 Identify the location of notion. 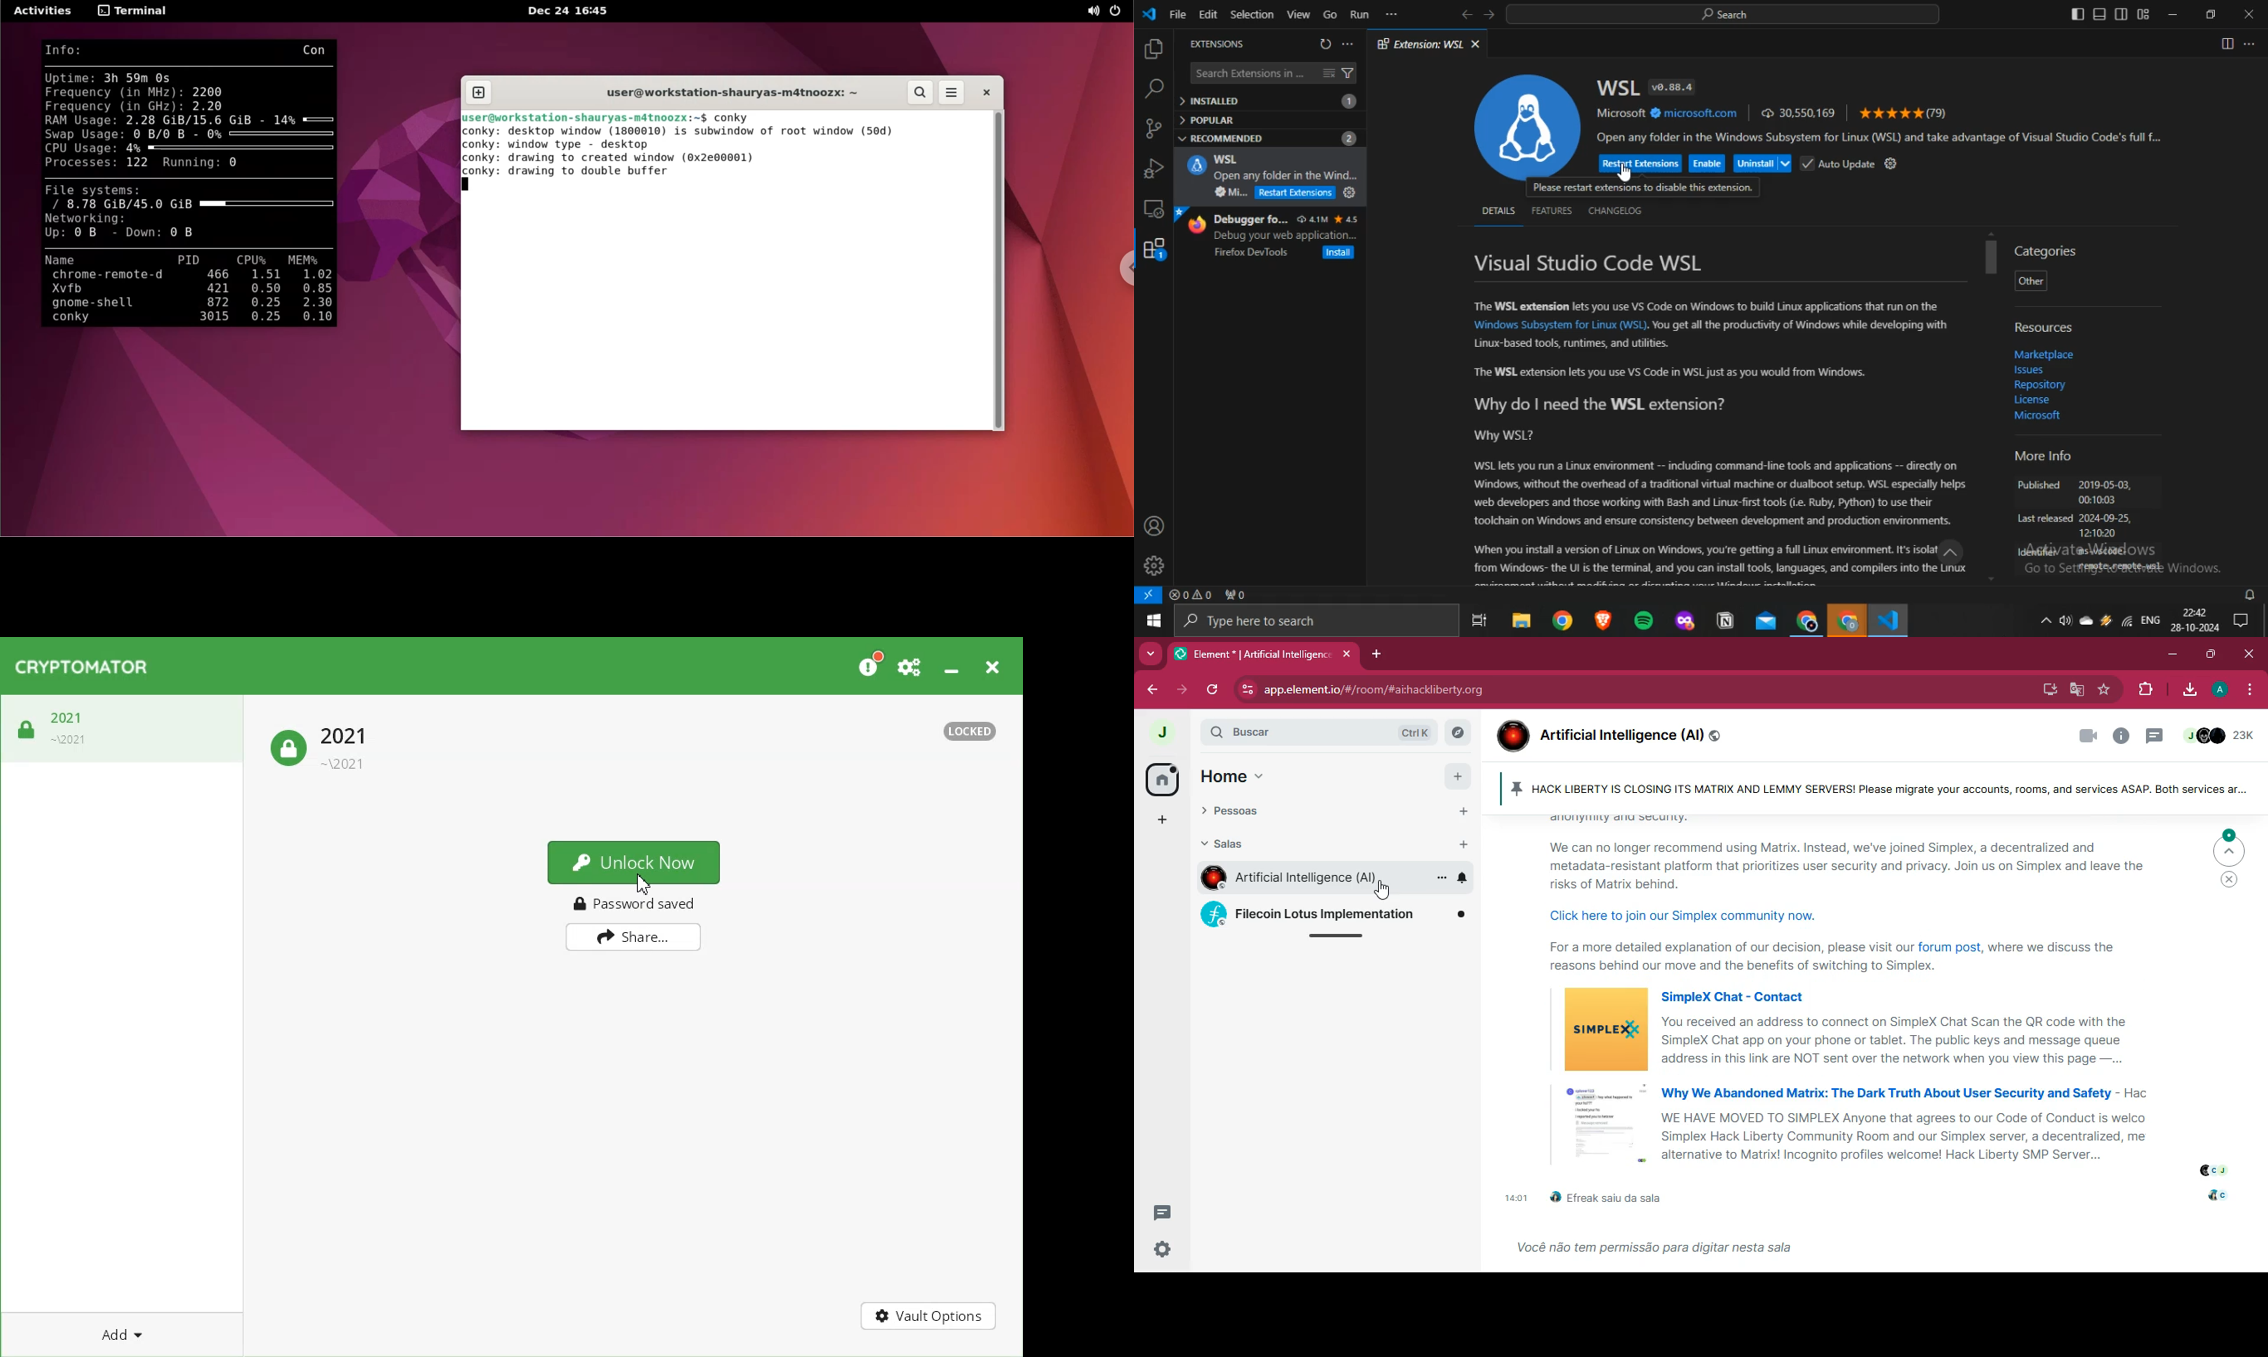
(1726, 620).